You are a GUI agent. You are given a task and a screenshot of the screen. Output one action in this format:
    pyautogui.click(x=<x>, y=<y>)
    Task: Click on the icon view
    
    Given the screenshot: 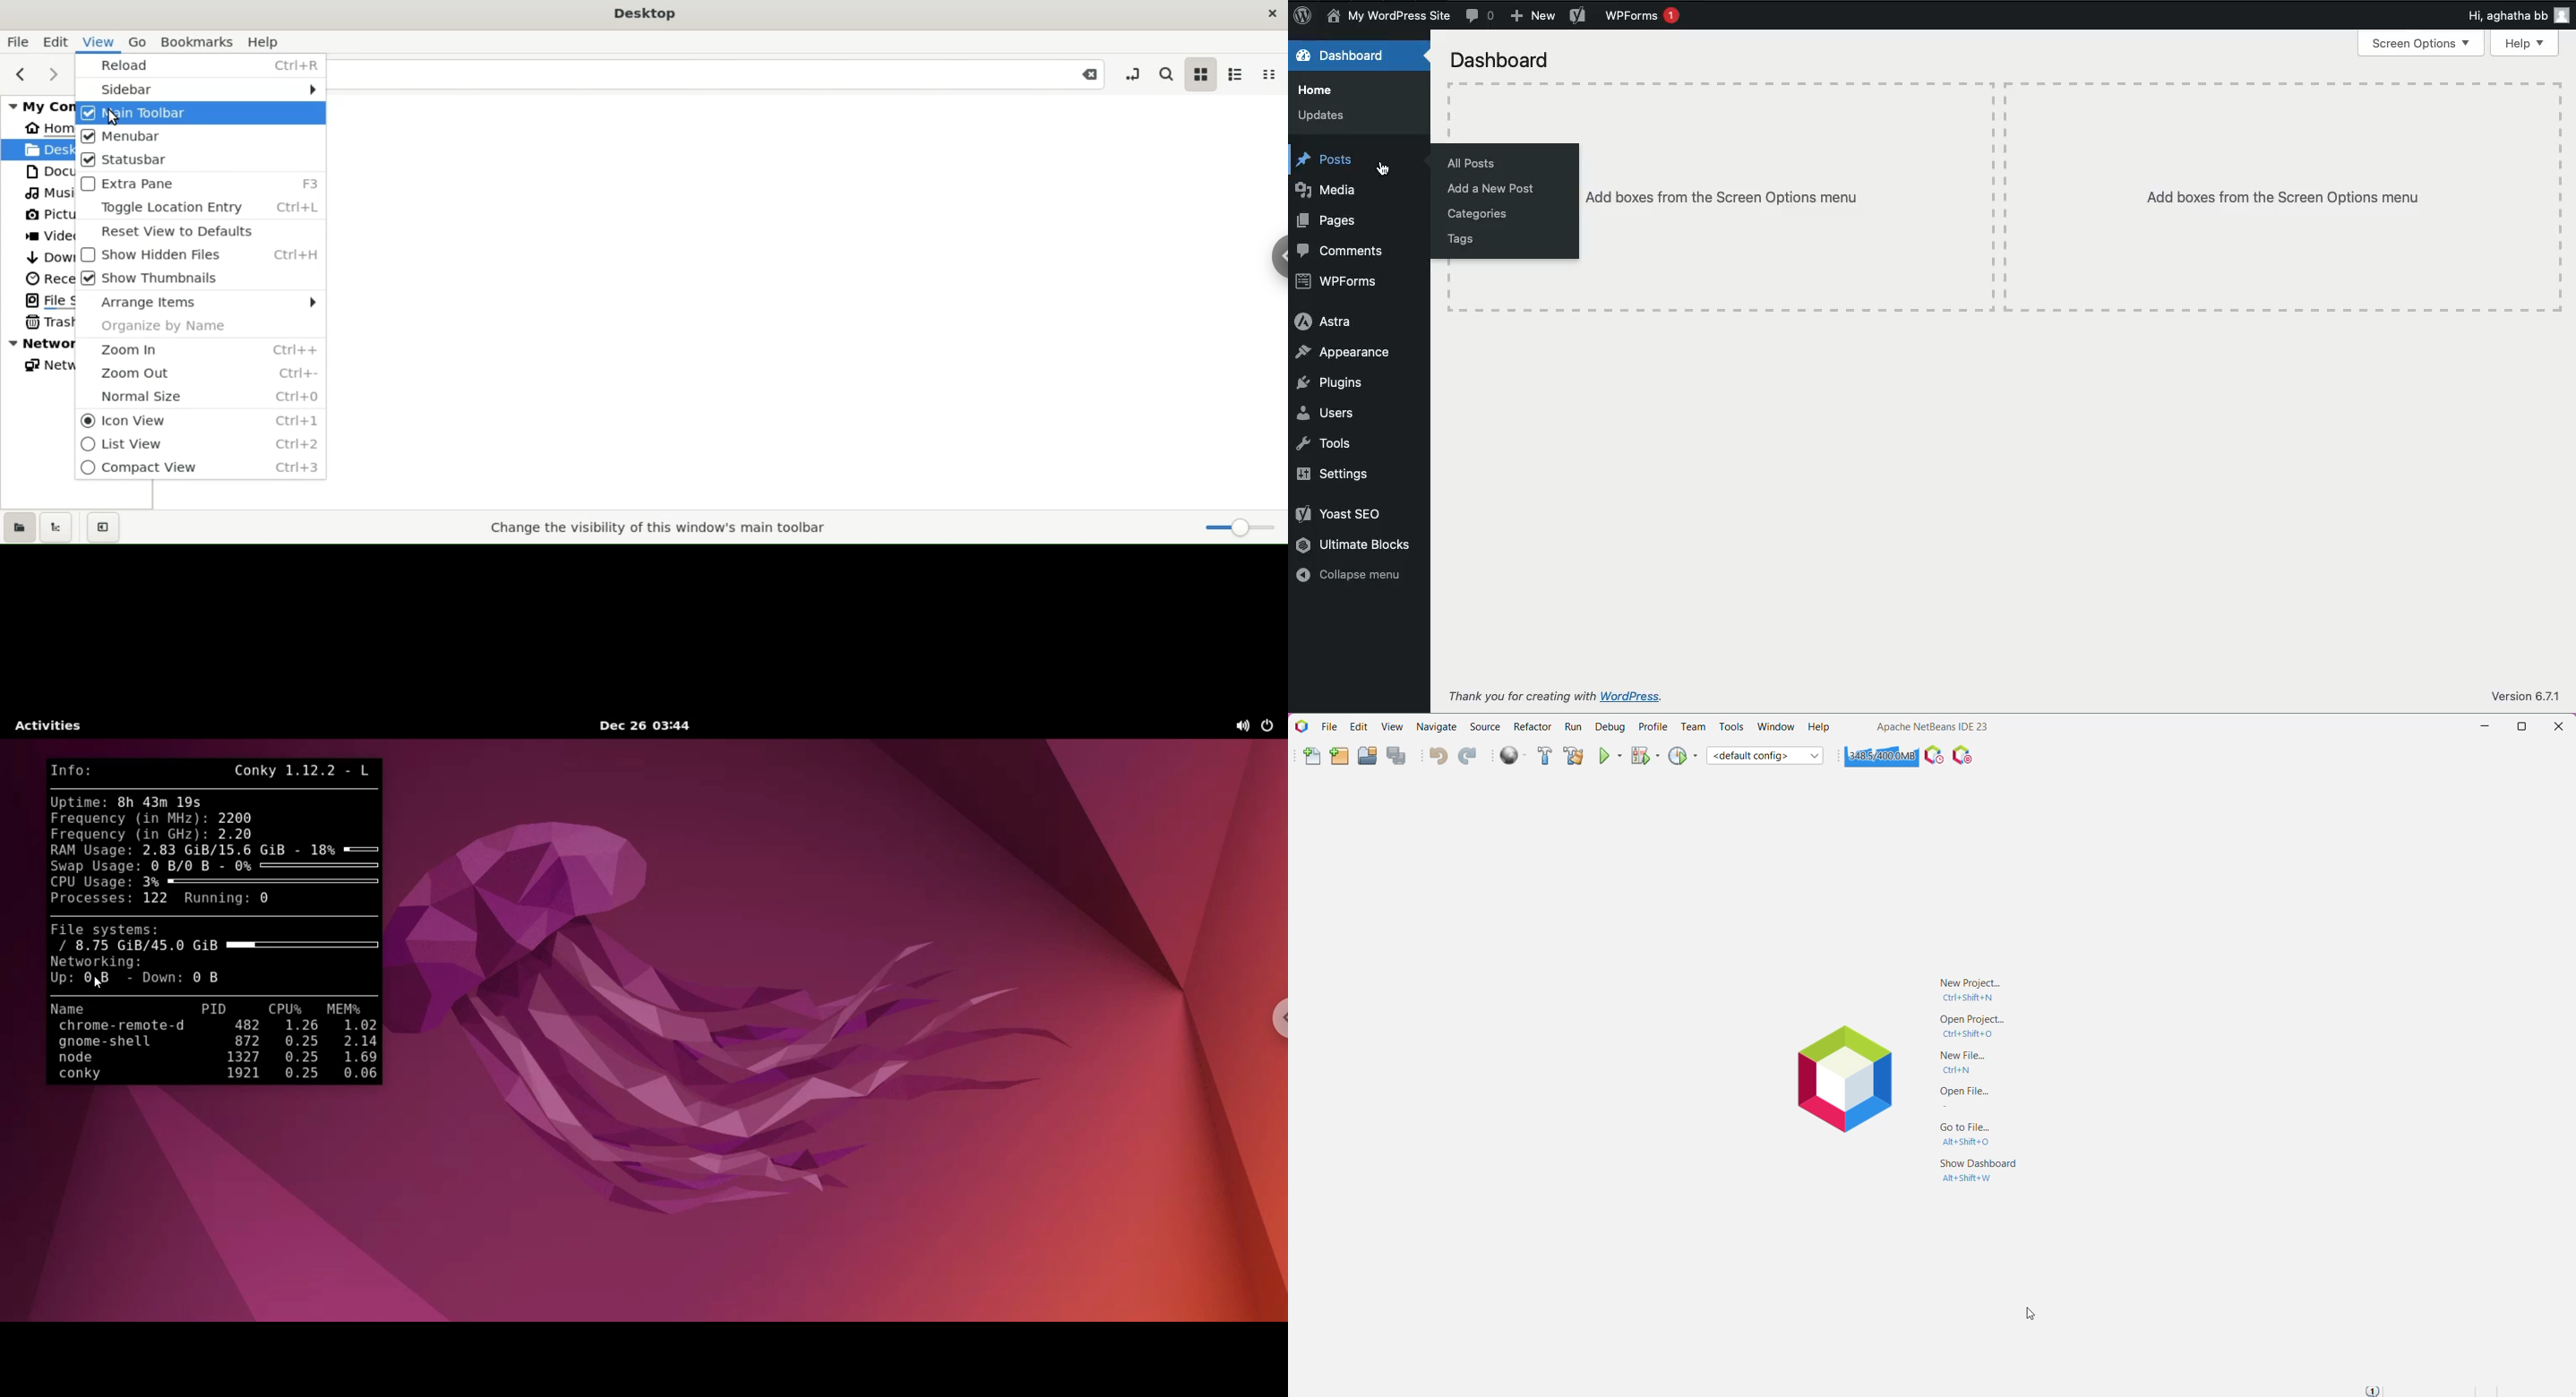 What is the action you would take?
    pyautogui.click(x=1201, y=76)
    